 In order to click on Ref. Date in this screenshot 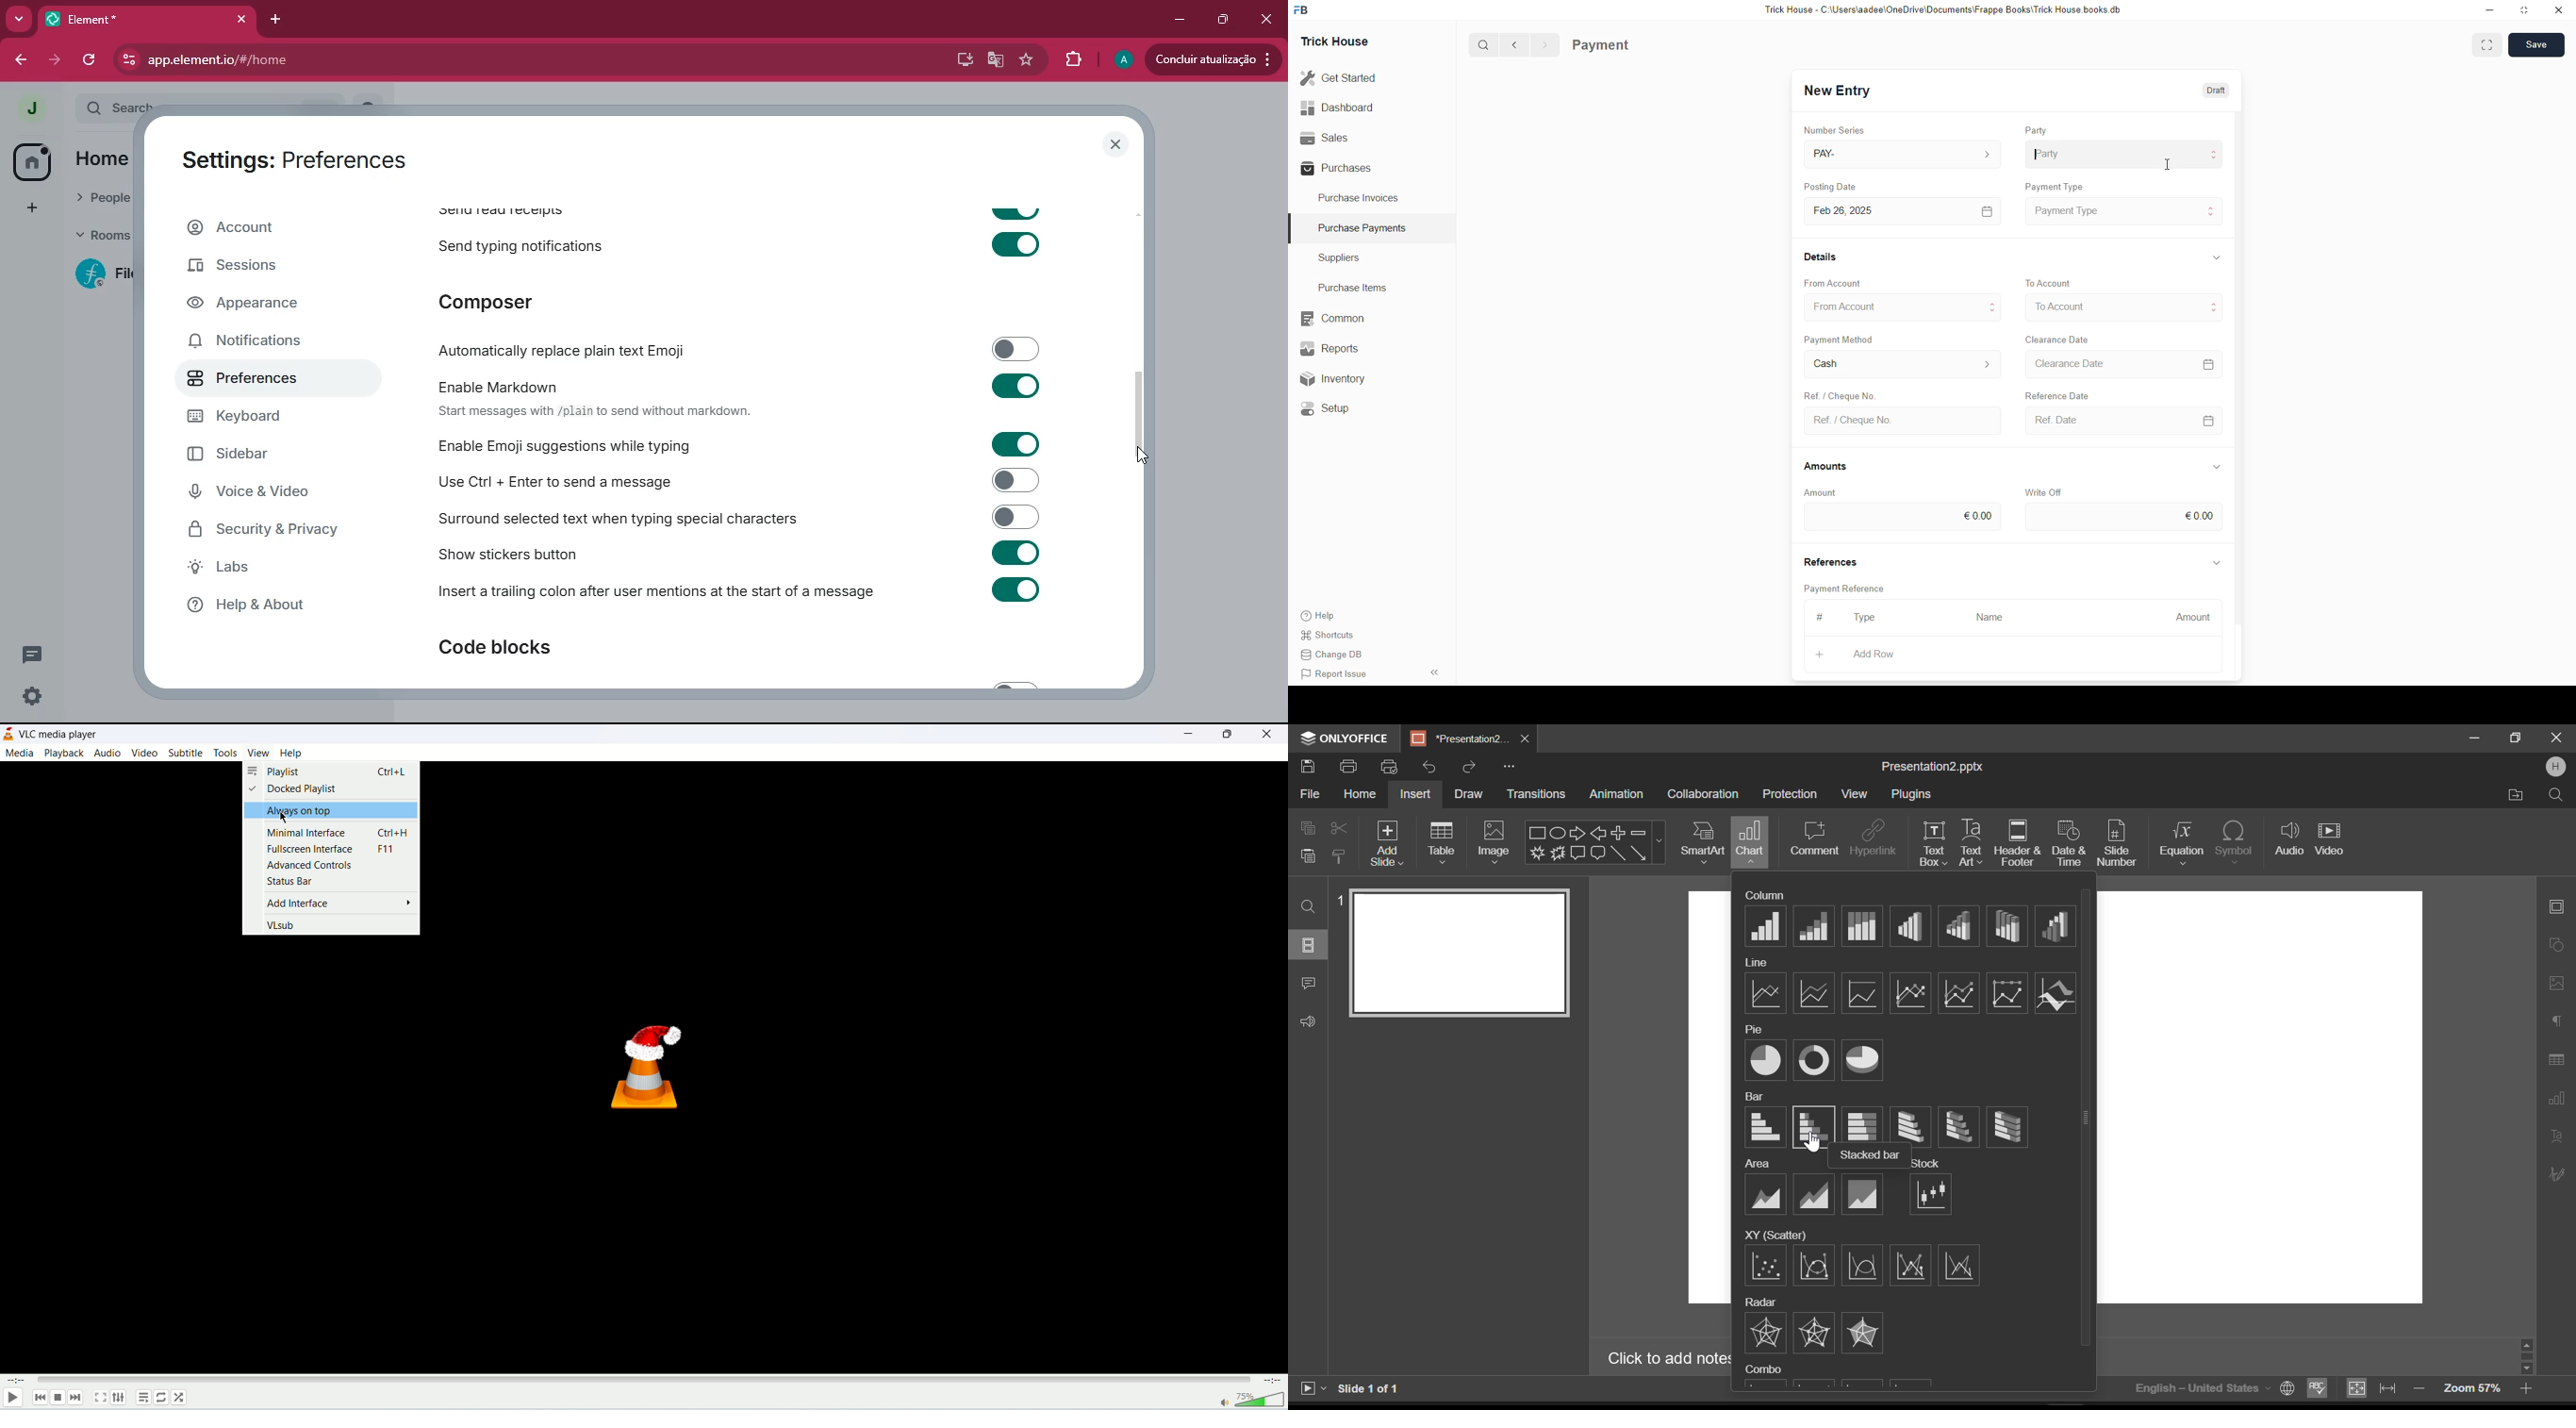, I will do `click(2119, 420)`.